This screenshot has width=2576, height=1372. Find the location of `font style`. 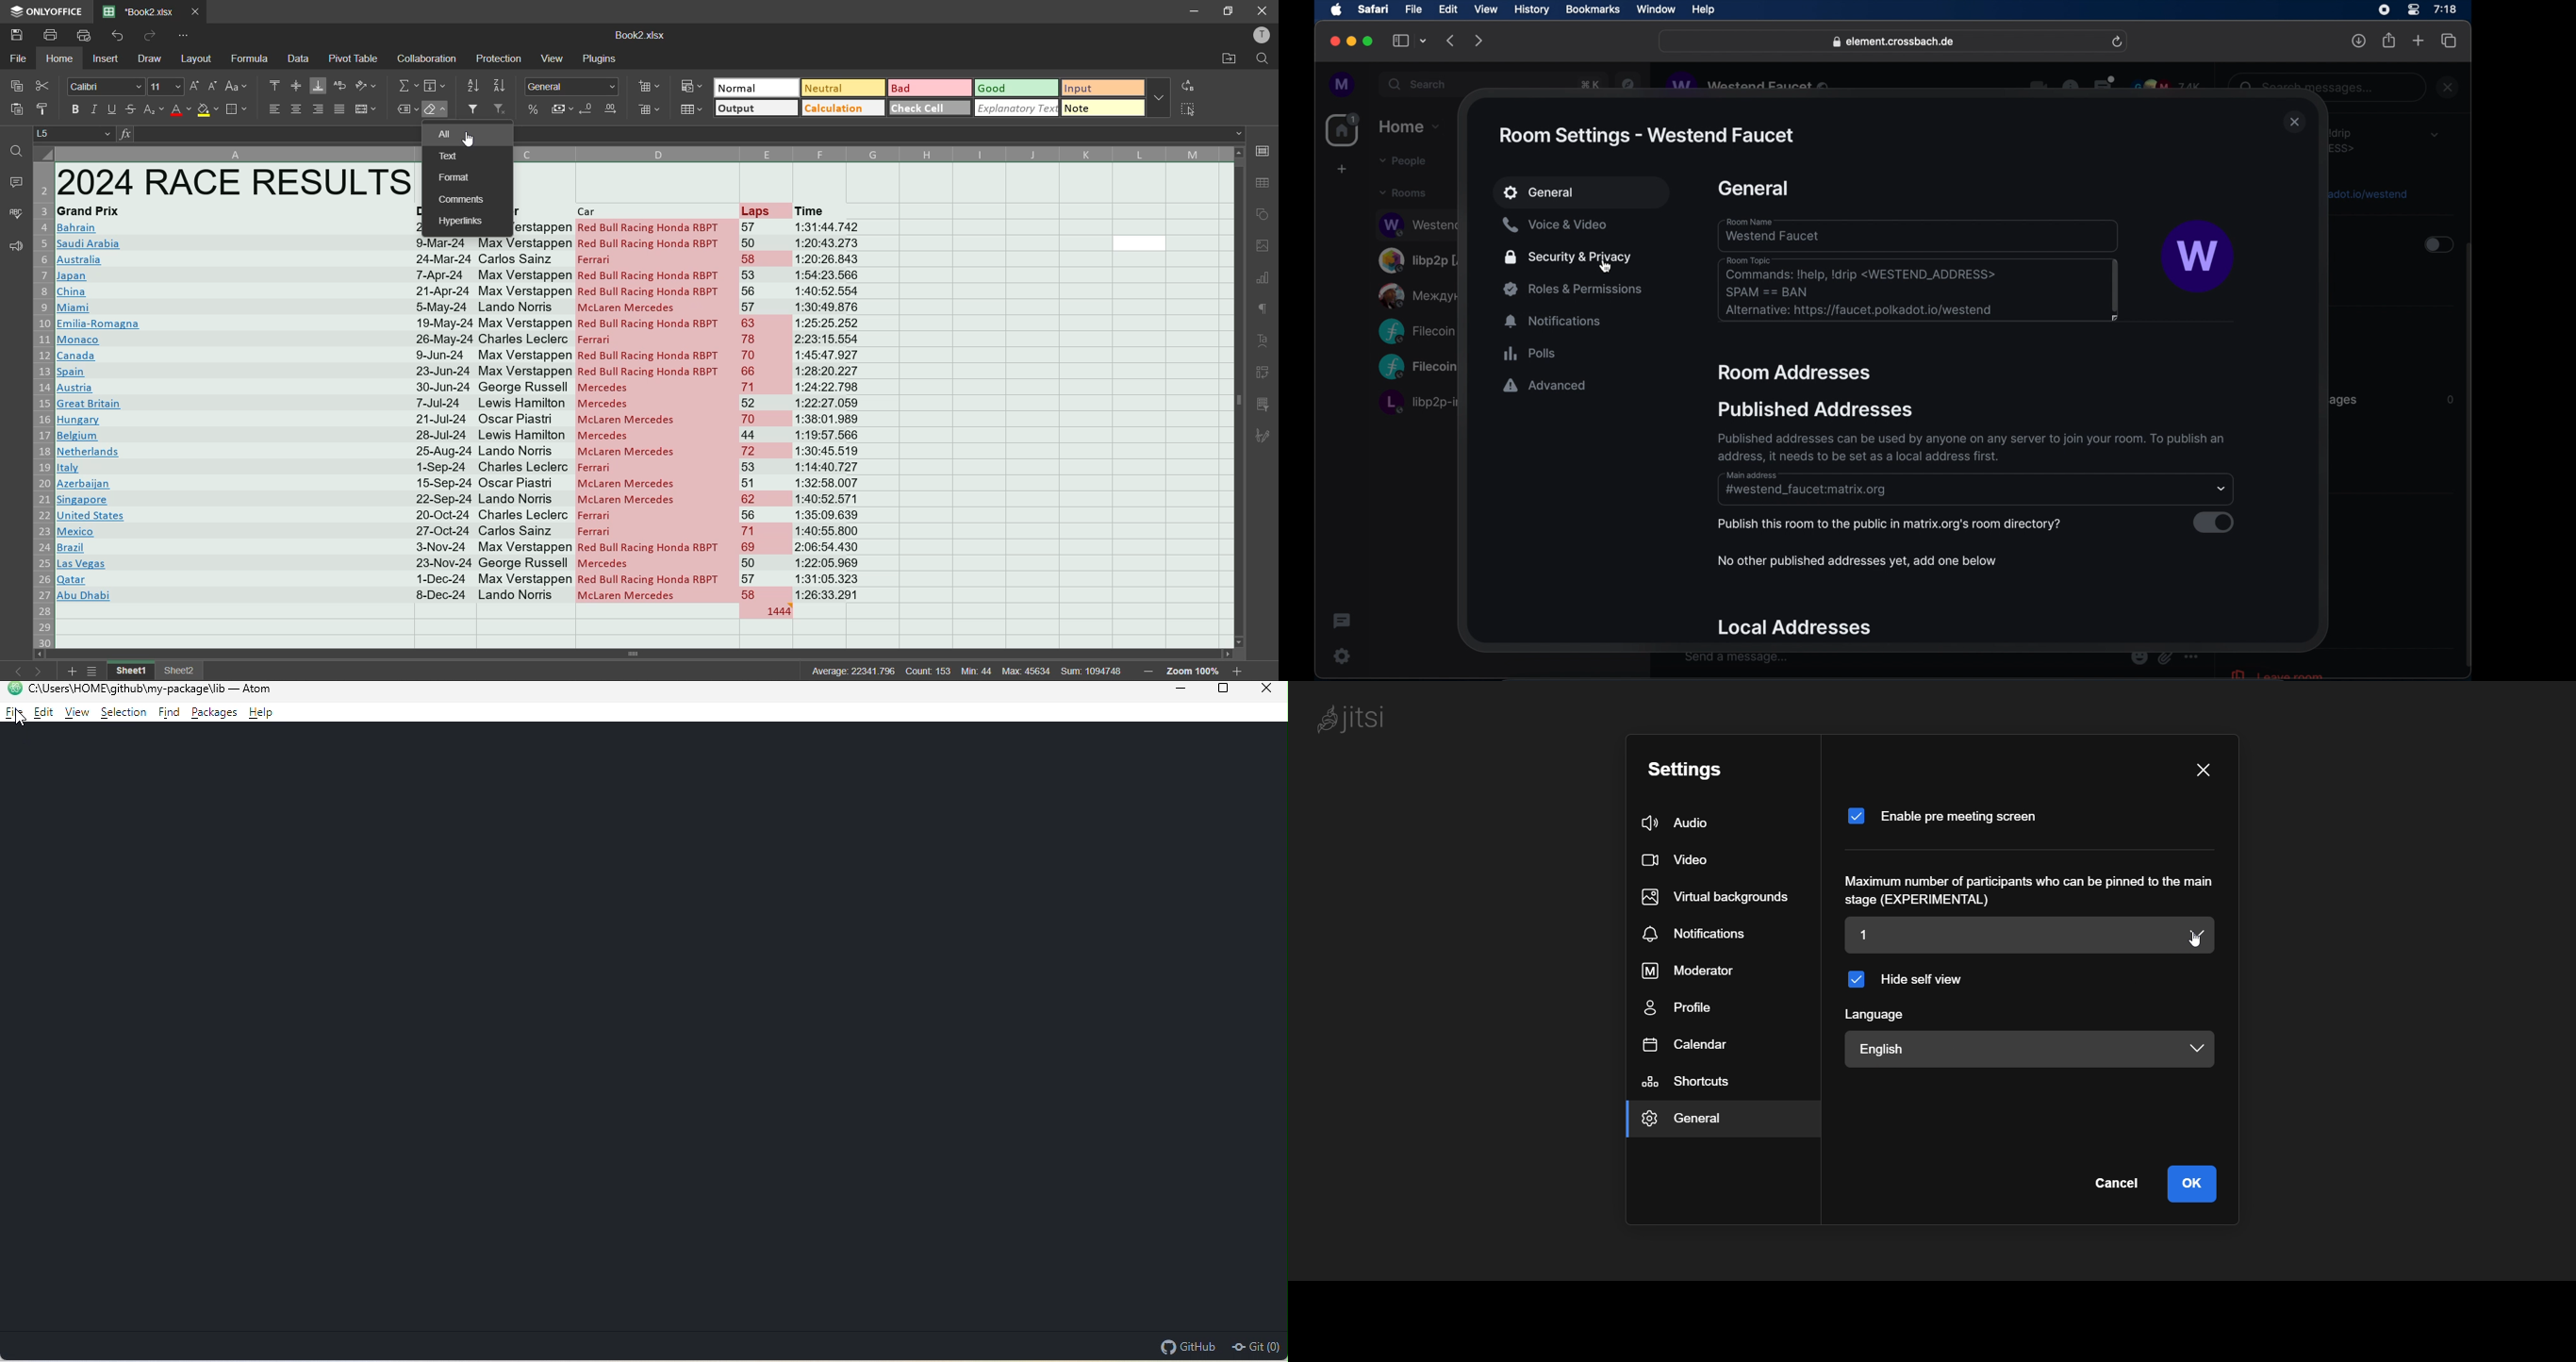

font style is located at coordinates (105, 85).